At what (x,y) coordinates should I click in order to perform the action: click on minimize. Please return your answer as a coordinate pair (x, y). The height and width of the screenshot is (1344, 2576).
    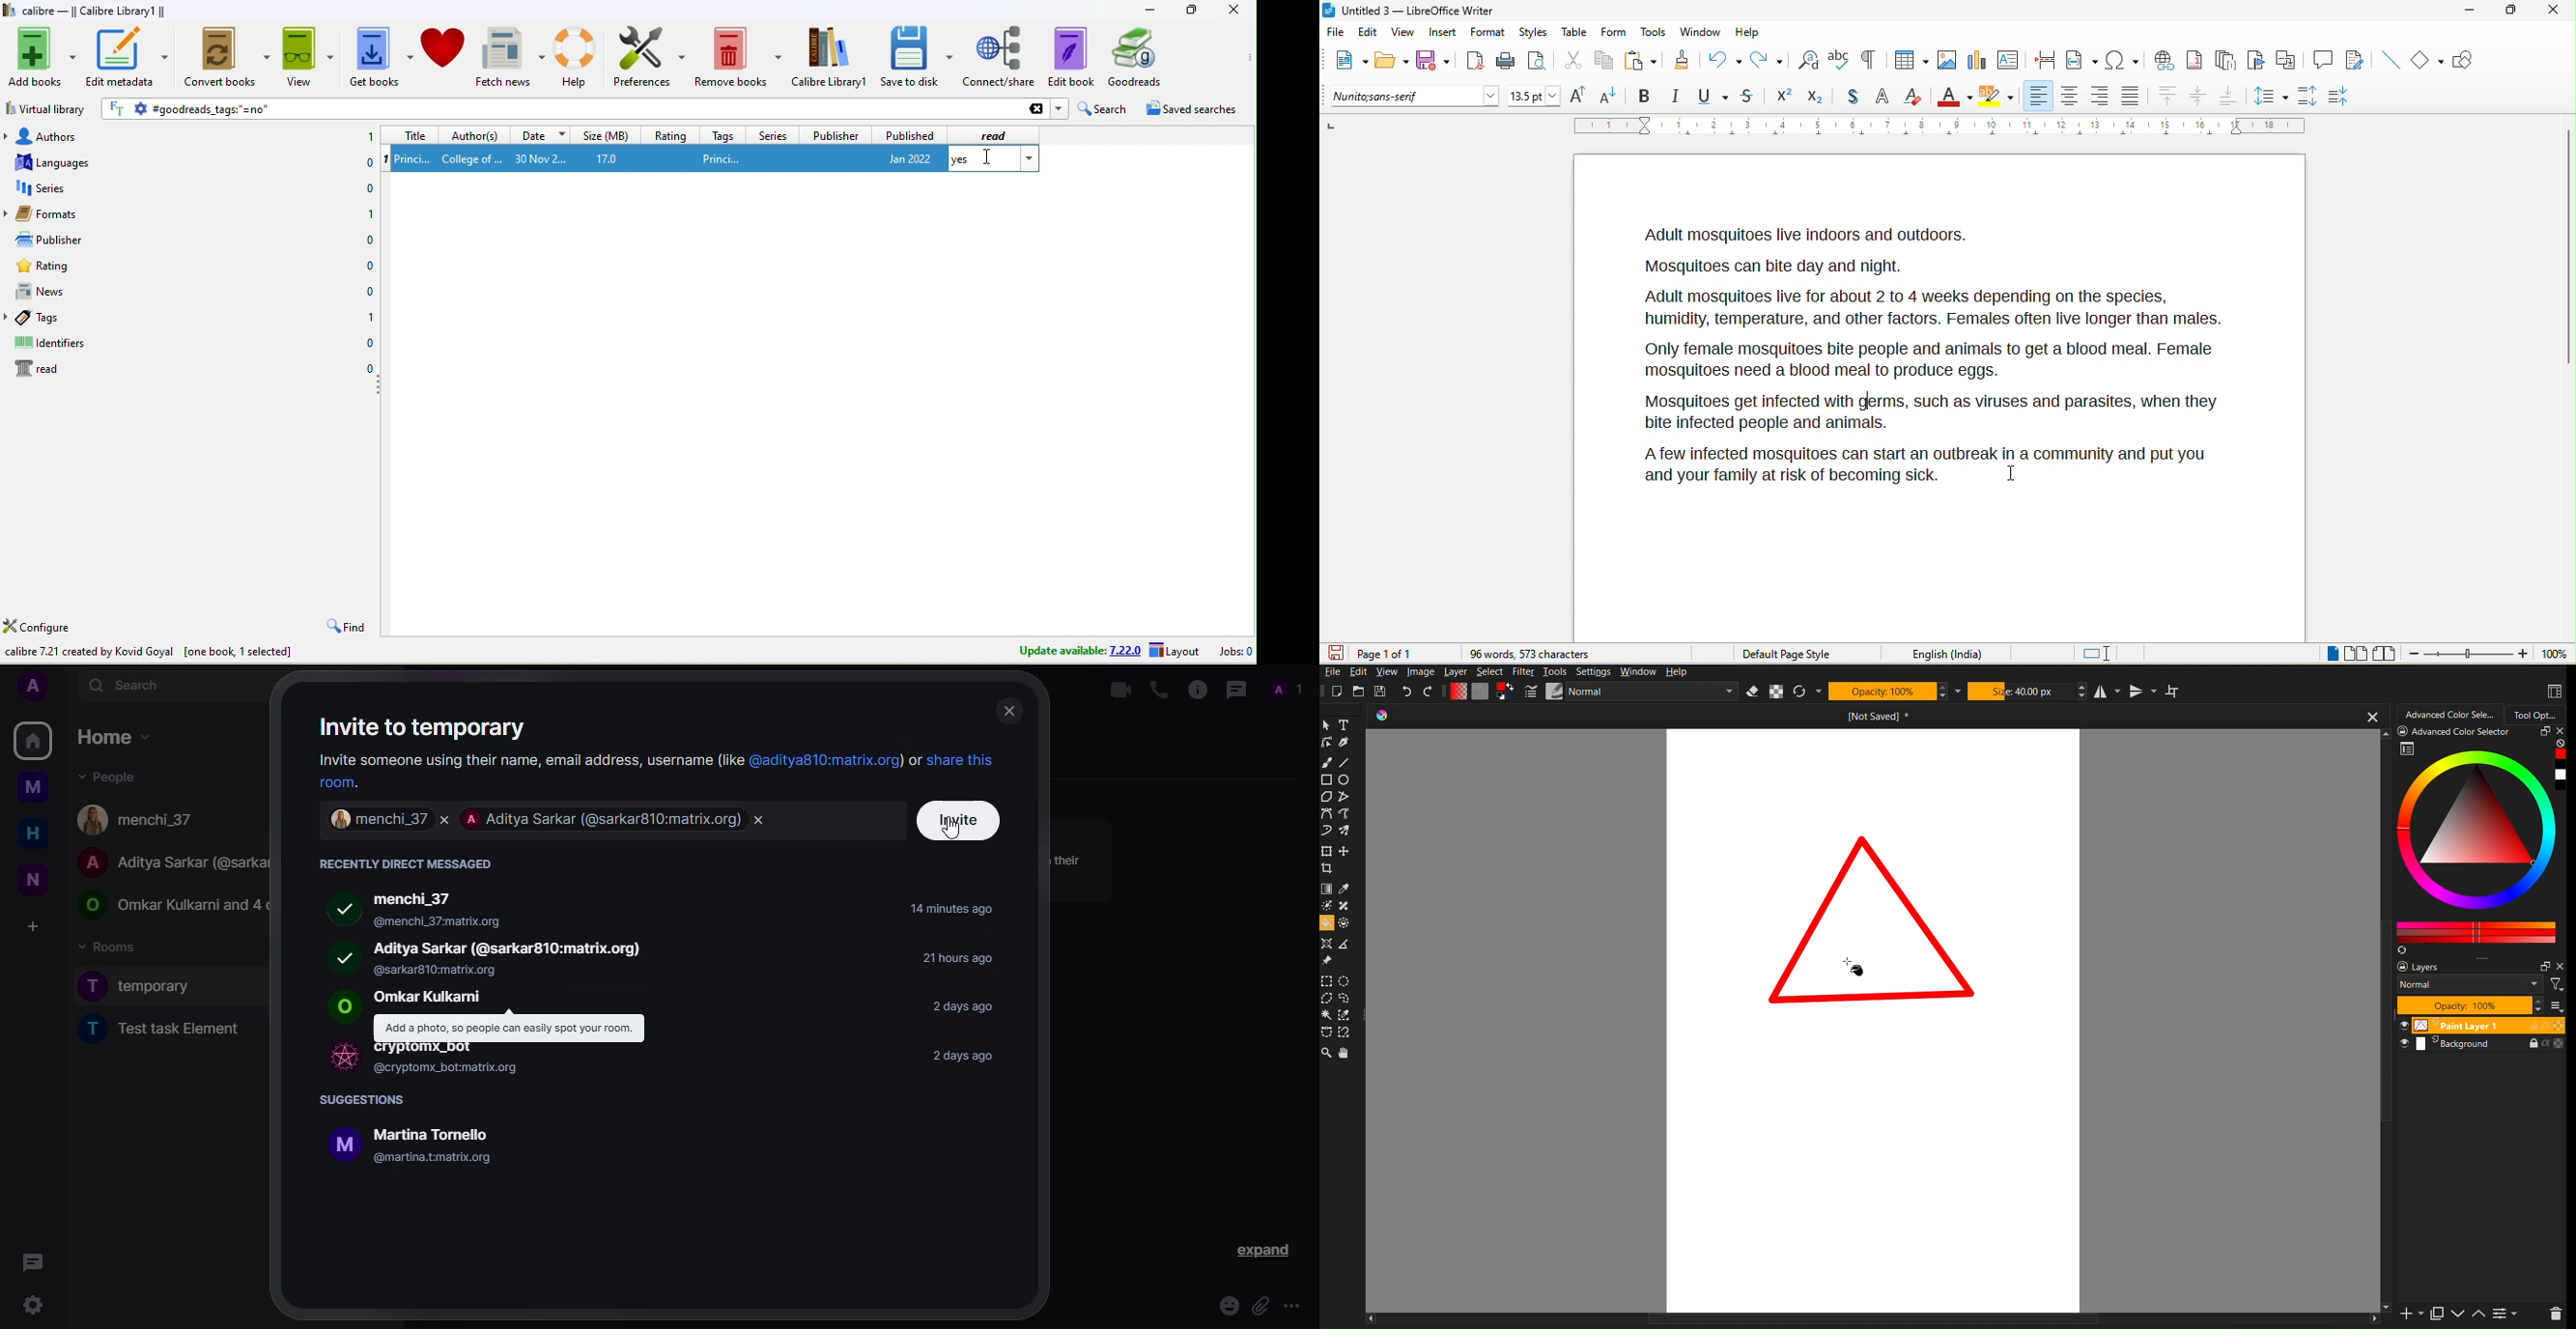
    Looking at the image, I should click on (1149, 10).